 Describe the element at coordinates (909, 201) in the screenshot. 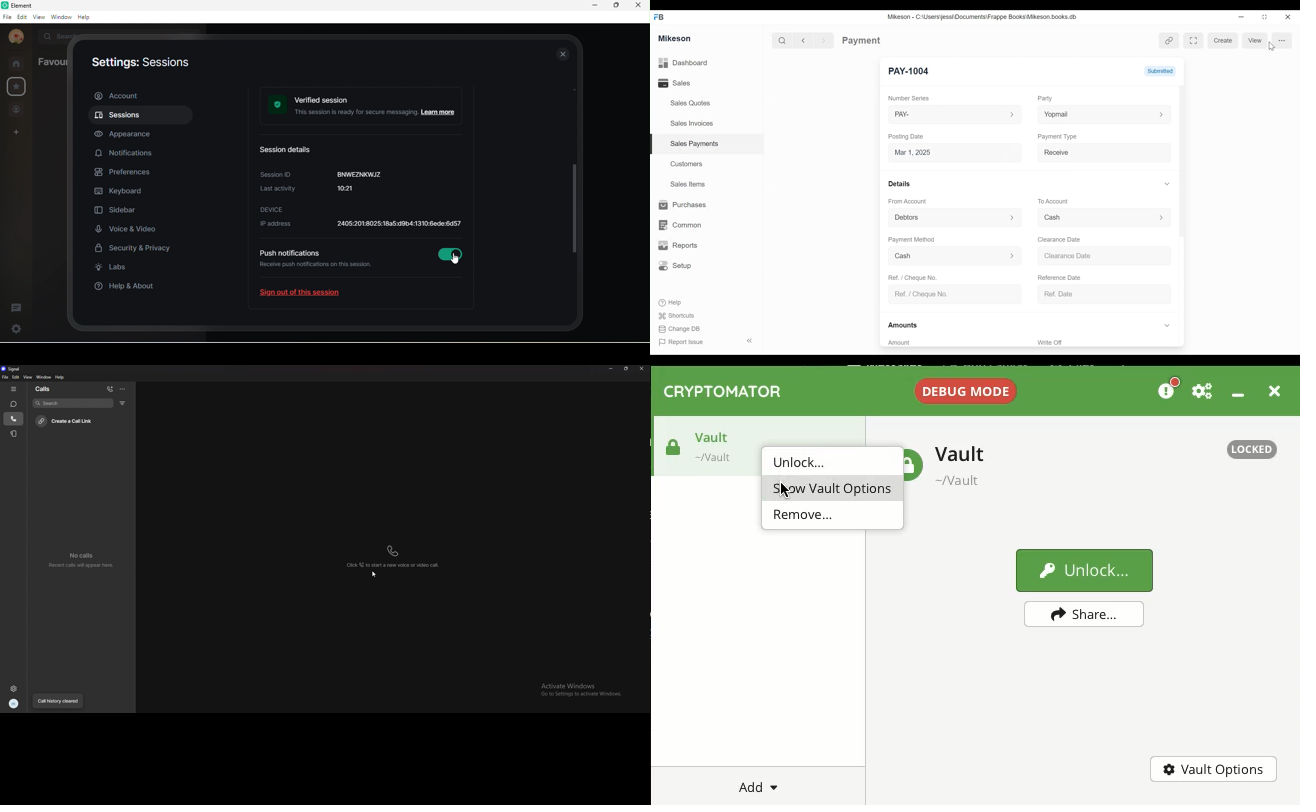

I see `From Account` at that location.